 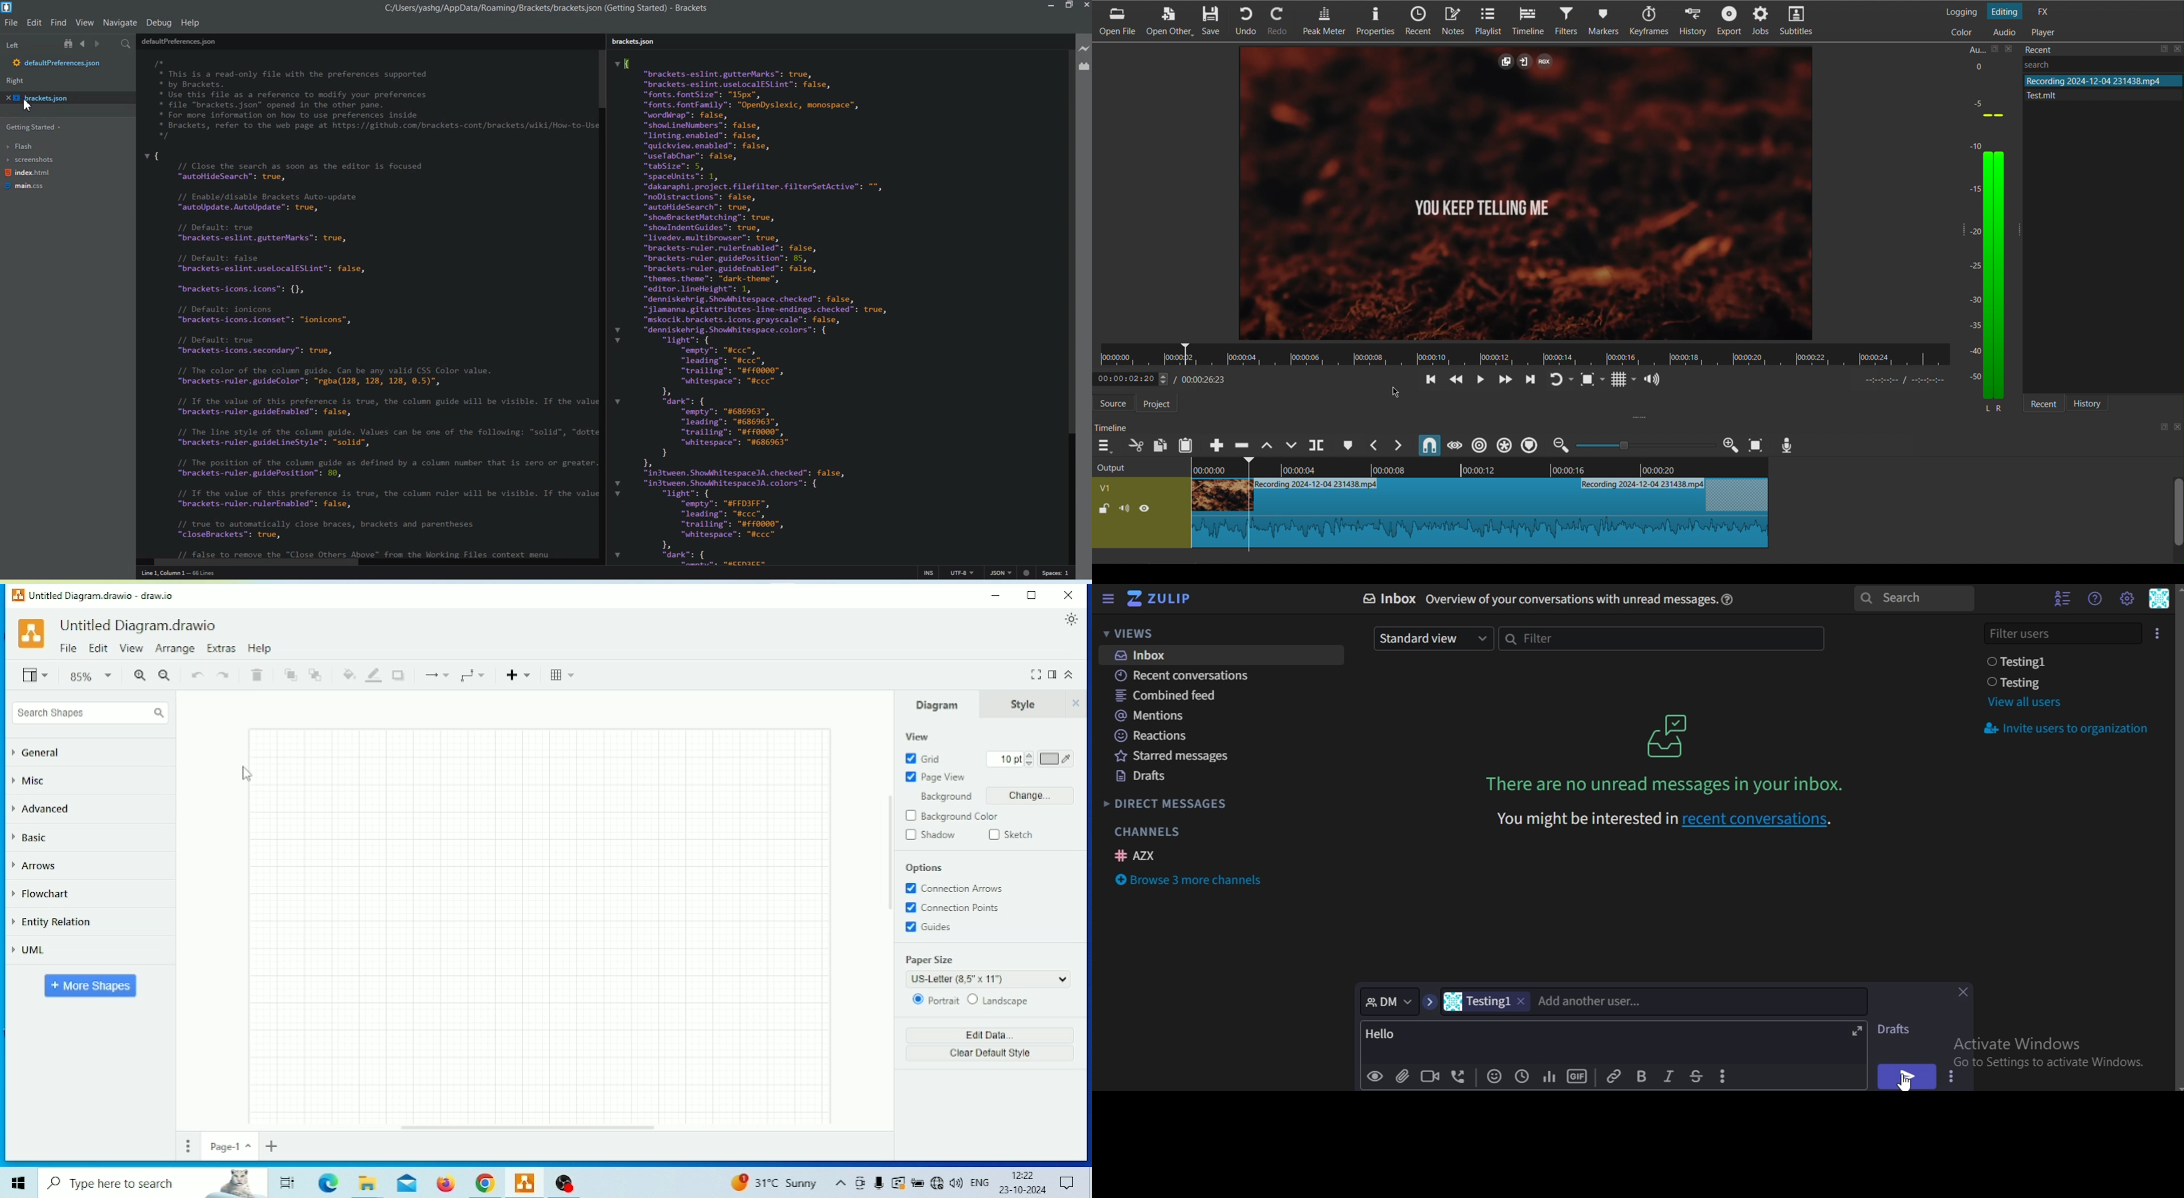 What do you see at coordinates (1057, 573) in the screenshot?
I see `Spaces` at bounding box center [1057, 573].